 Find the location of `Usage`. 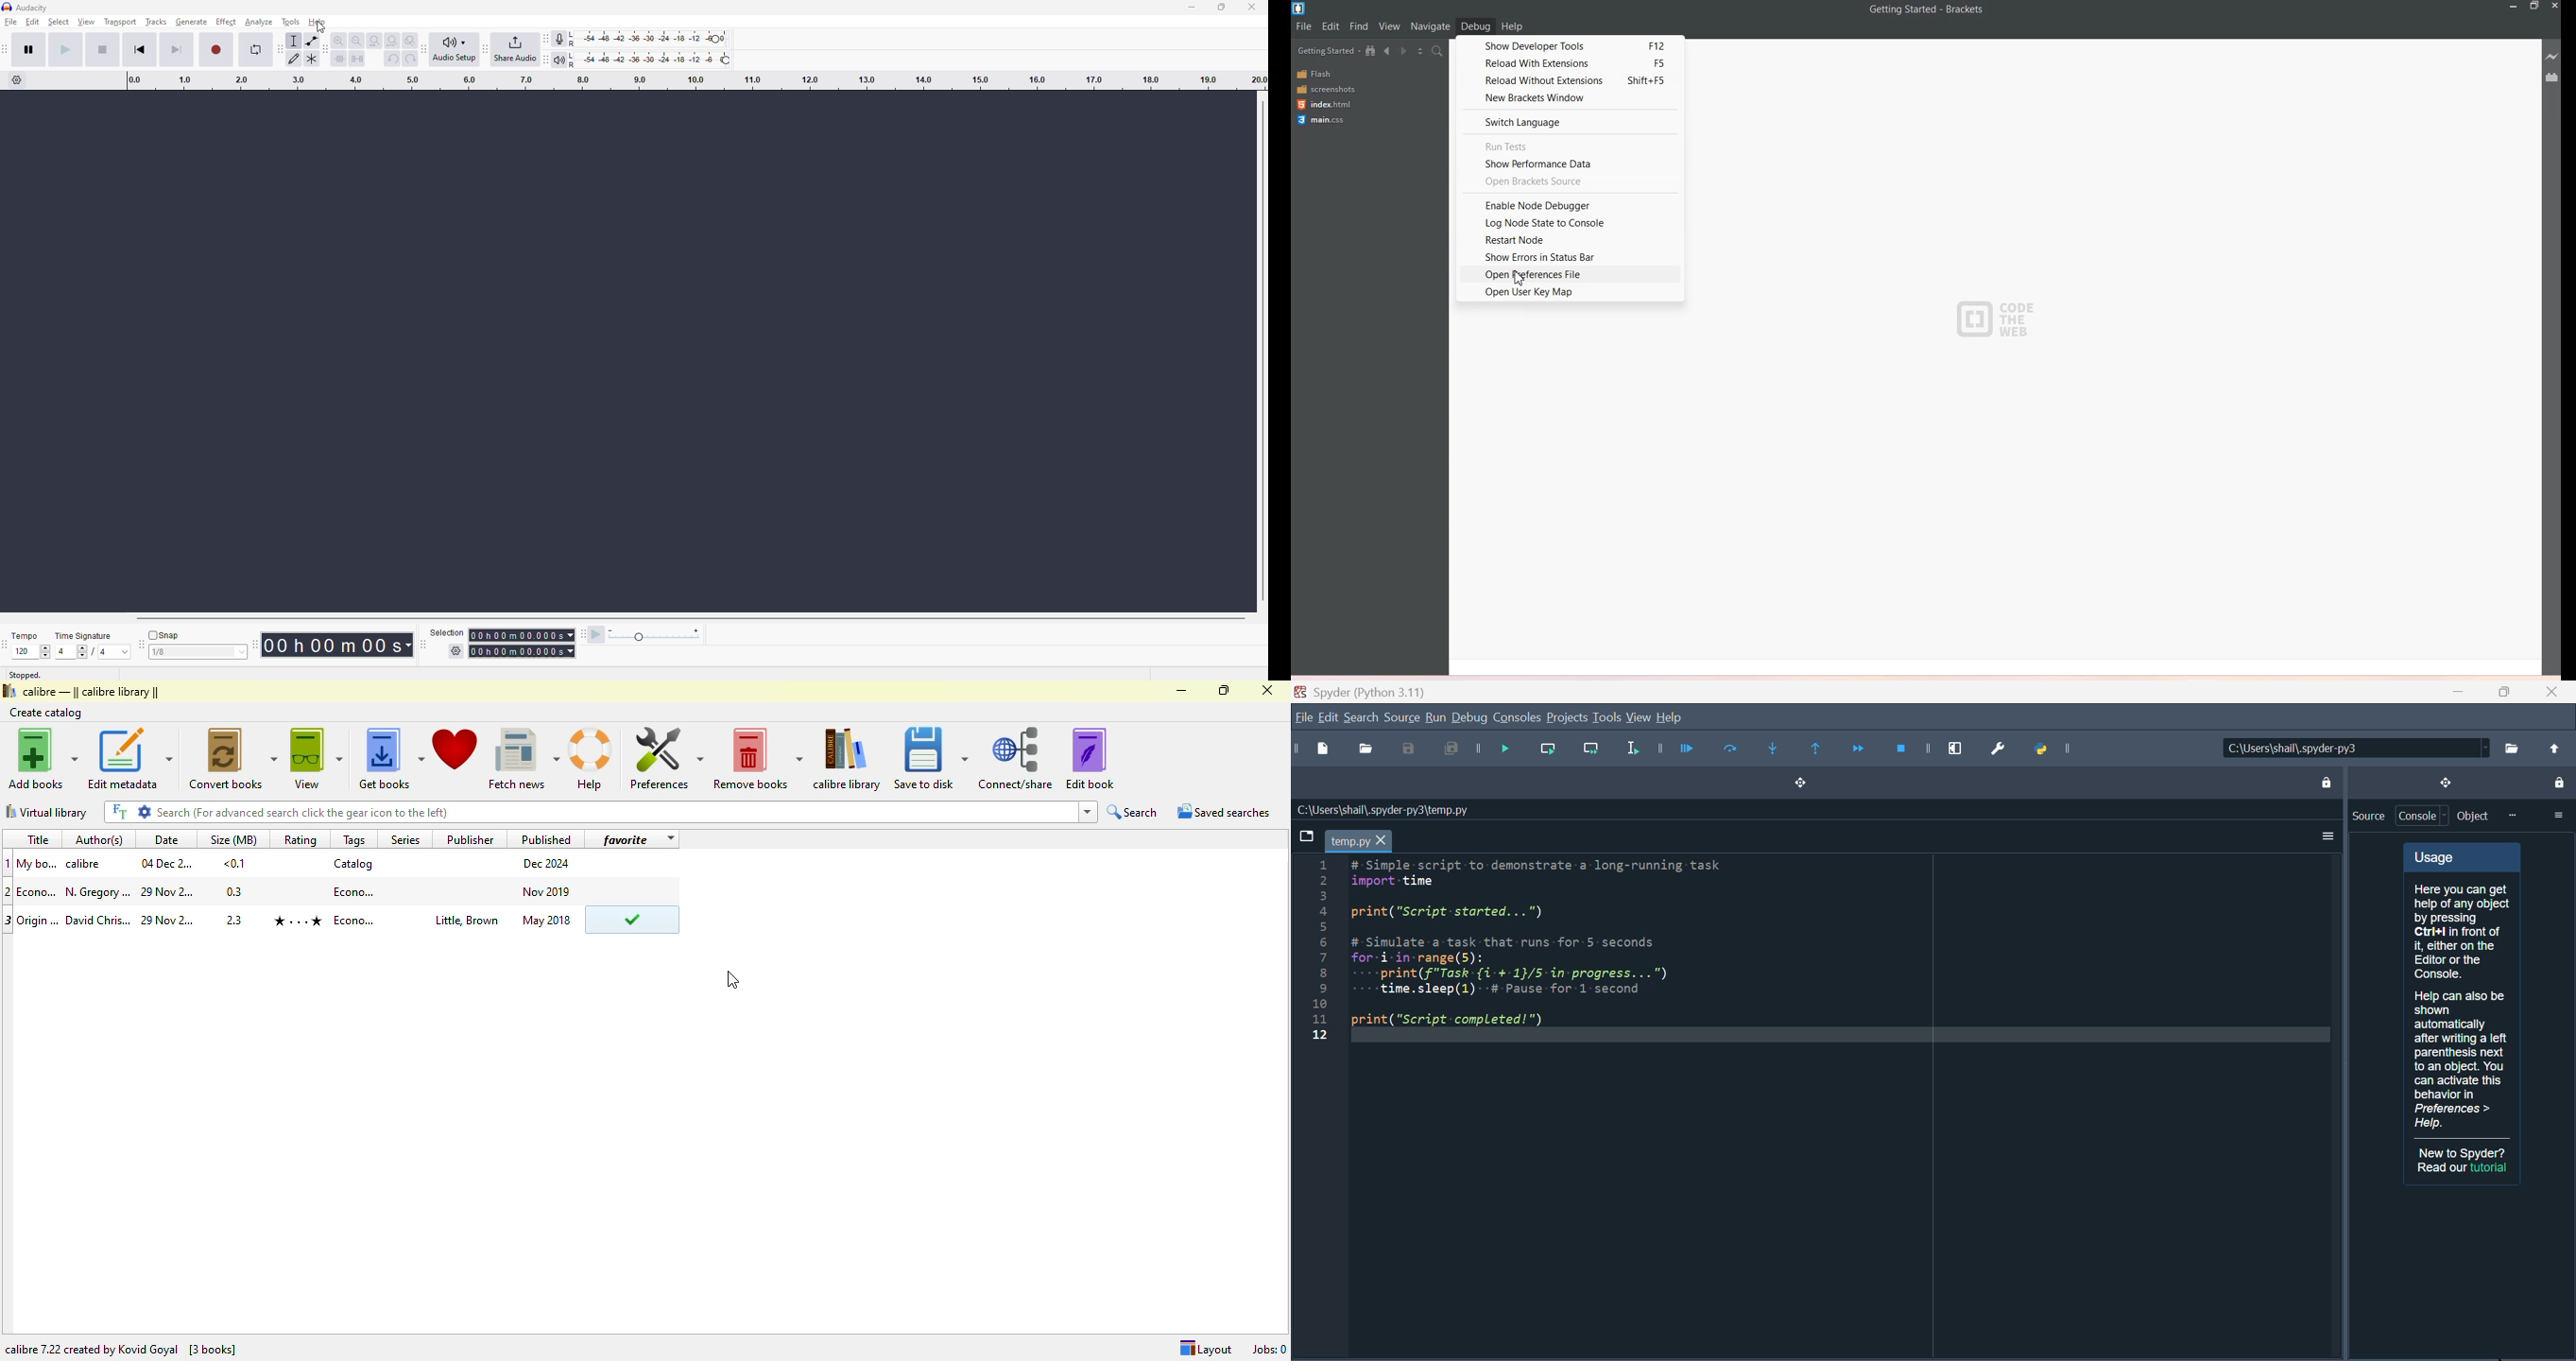

Usage is located at coordinates (2463, 990).